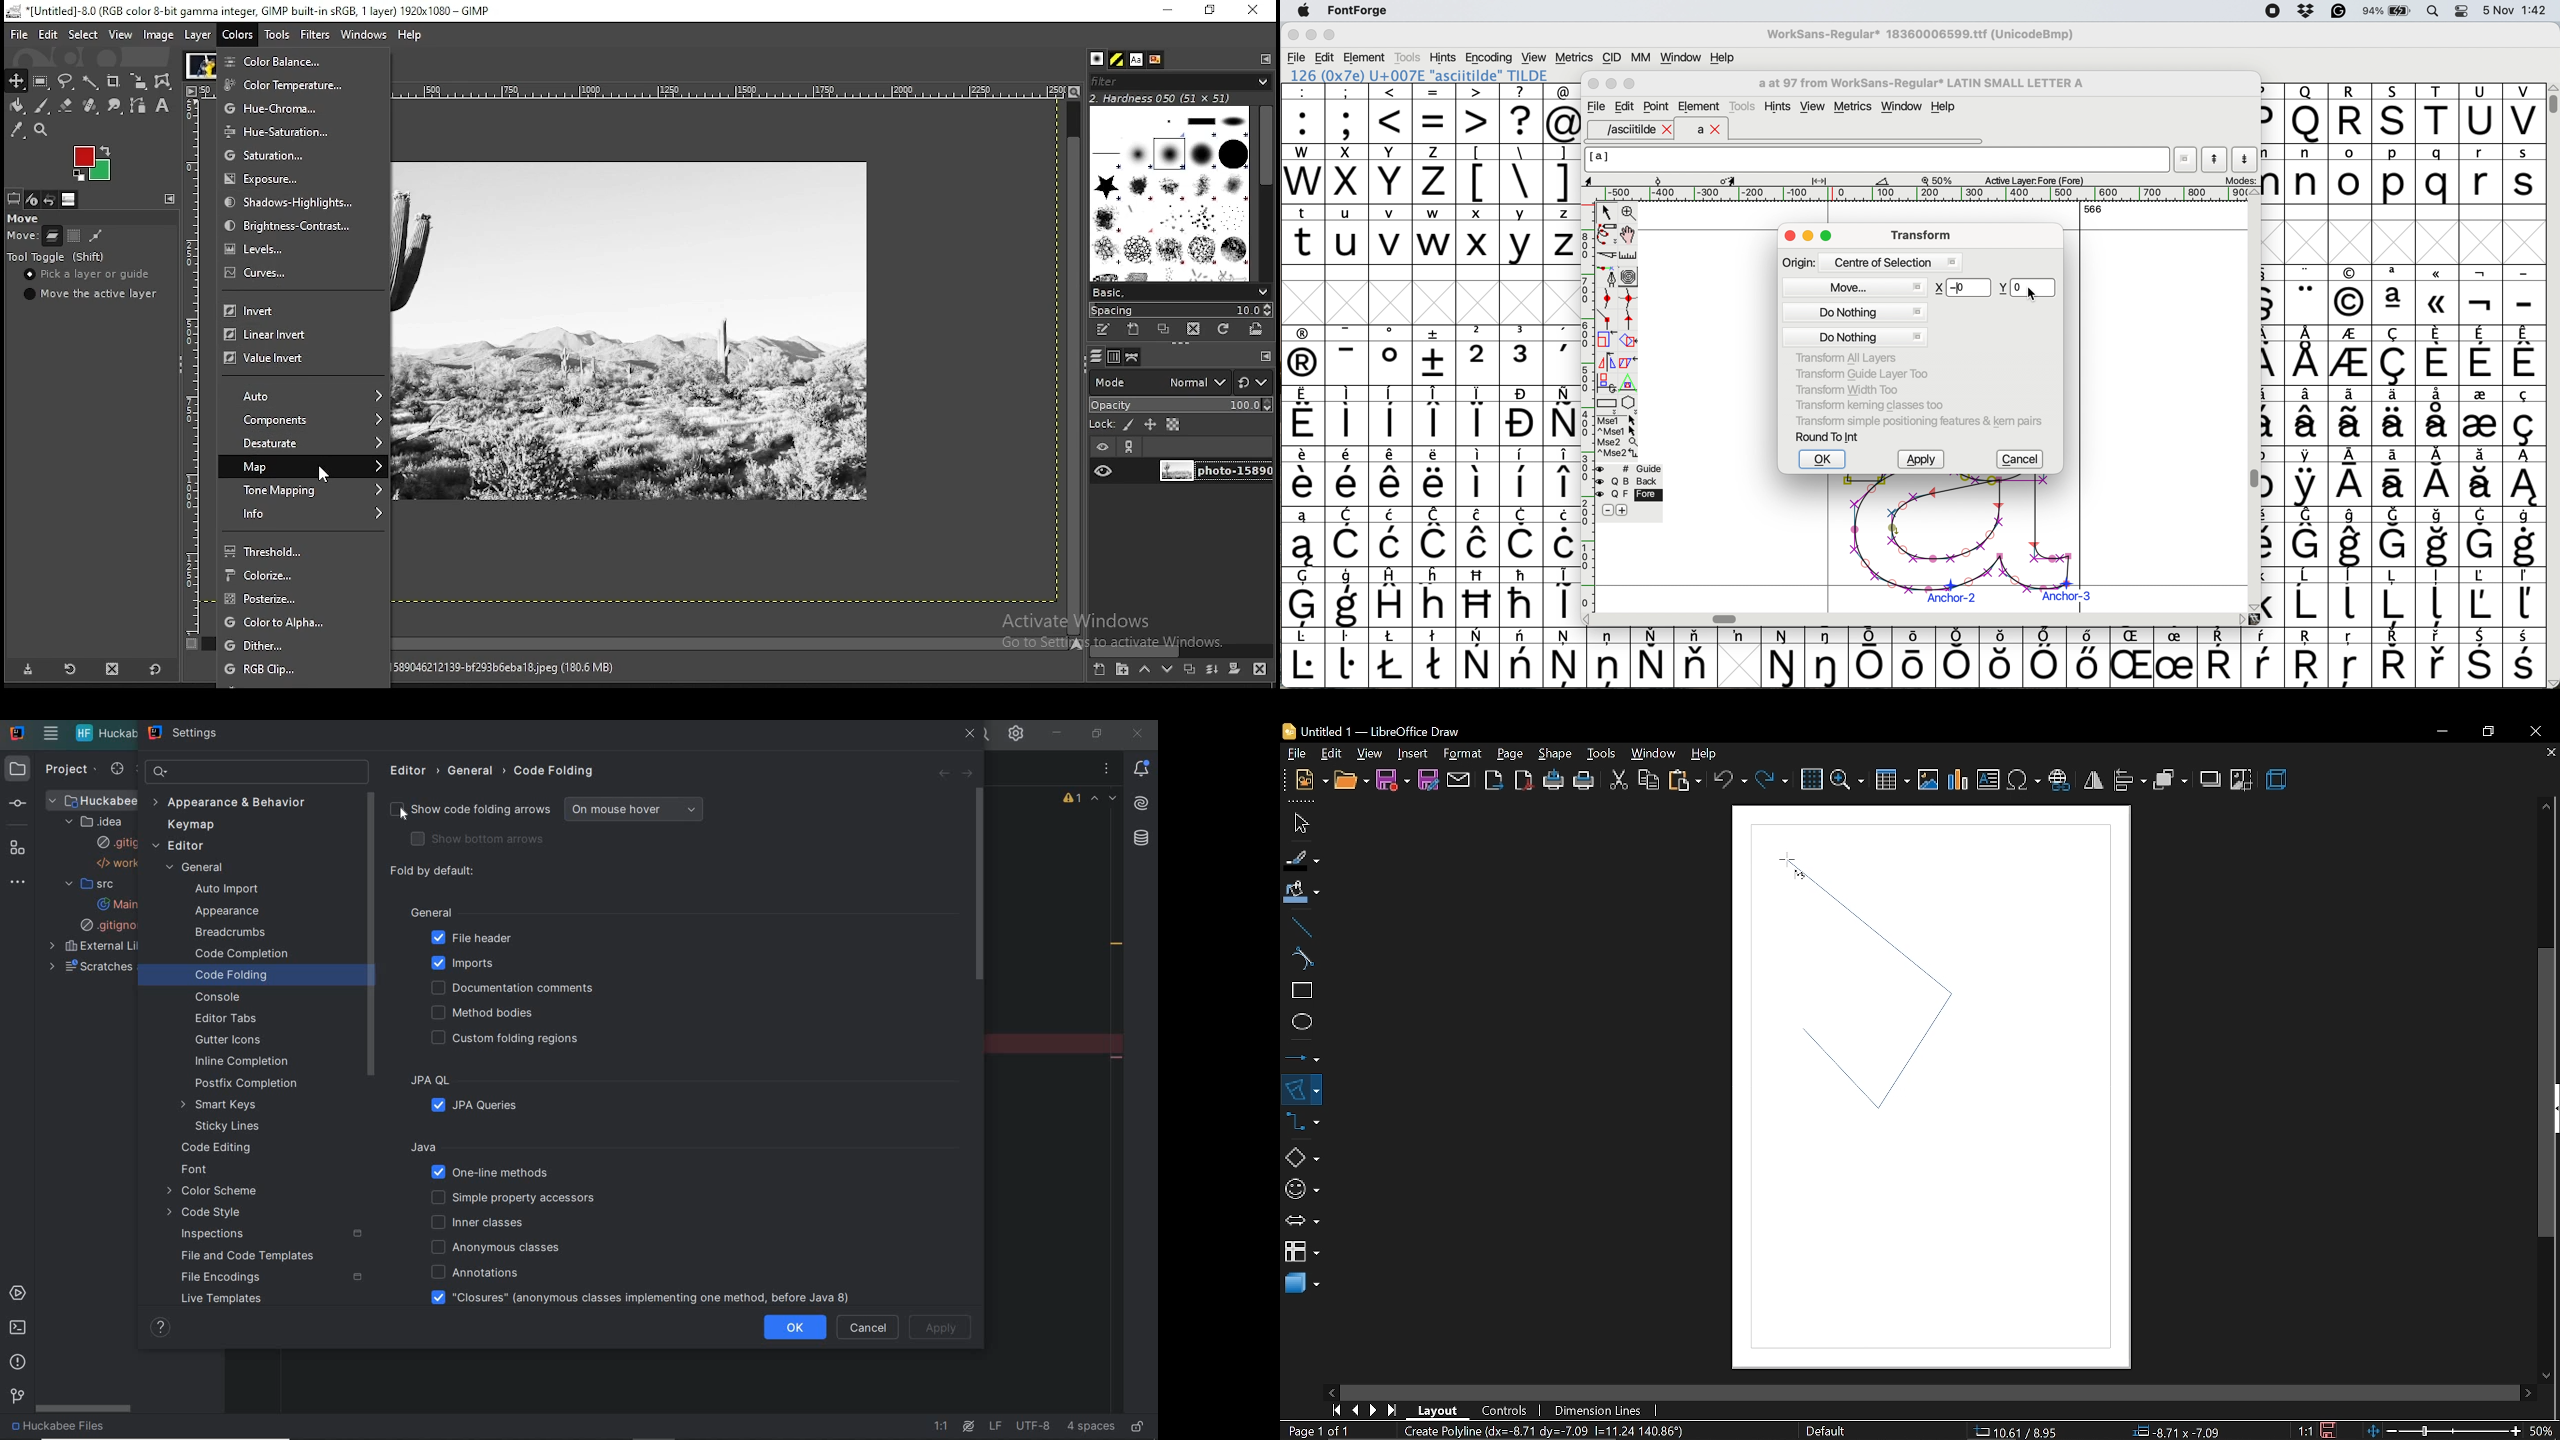 This screenshot has width=2576, height=1456. I want to click on help, so click(1707, 754).